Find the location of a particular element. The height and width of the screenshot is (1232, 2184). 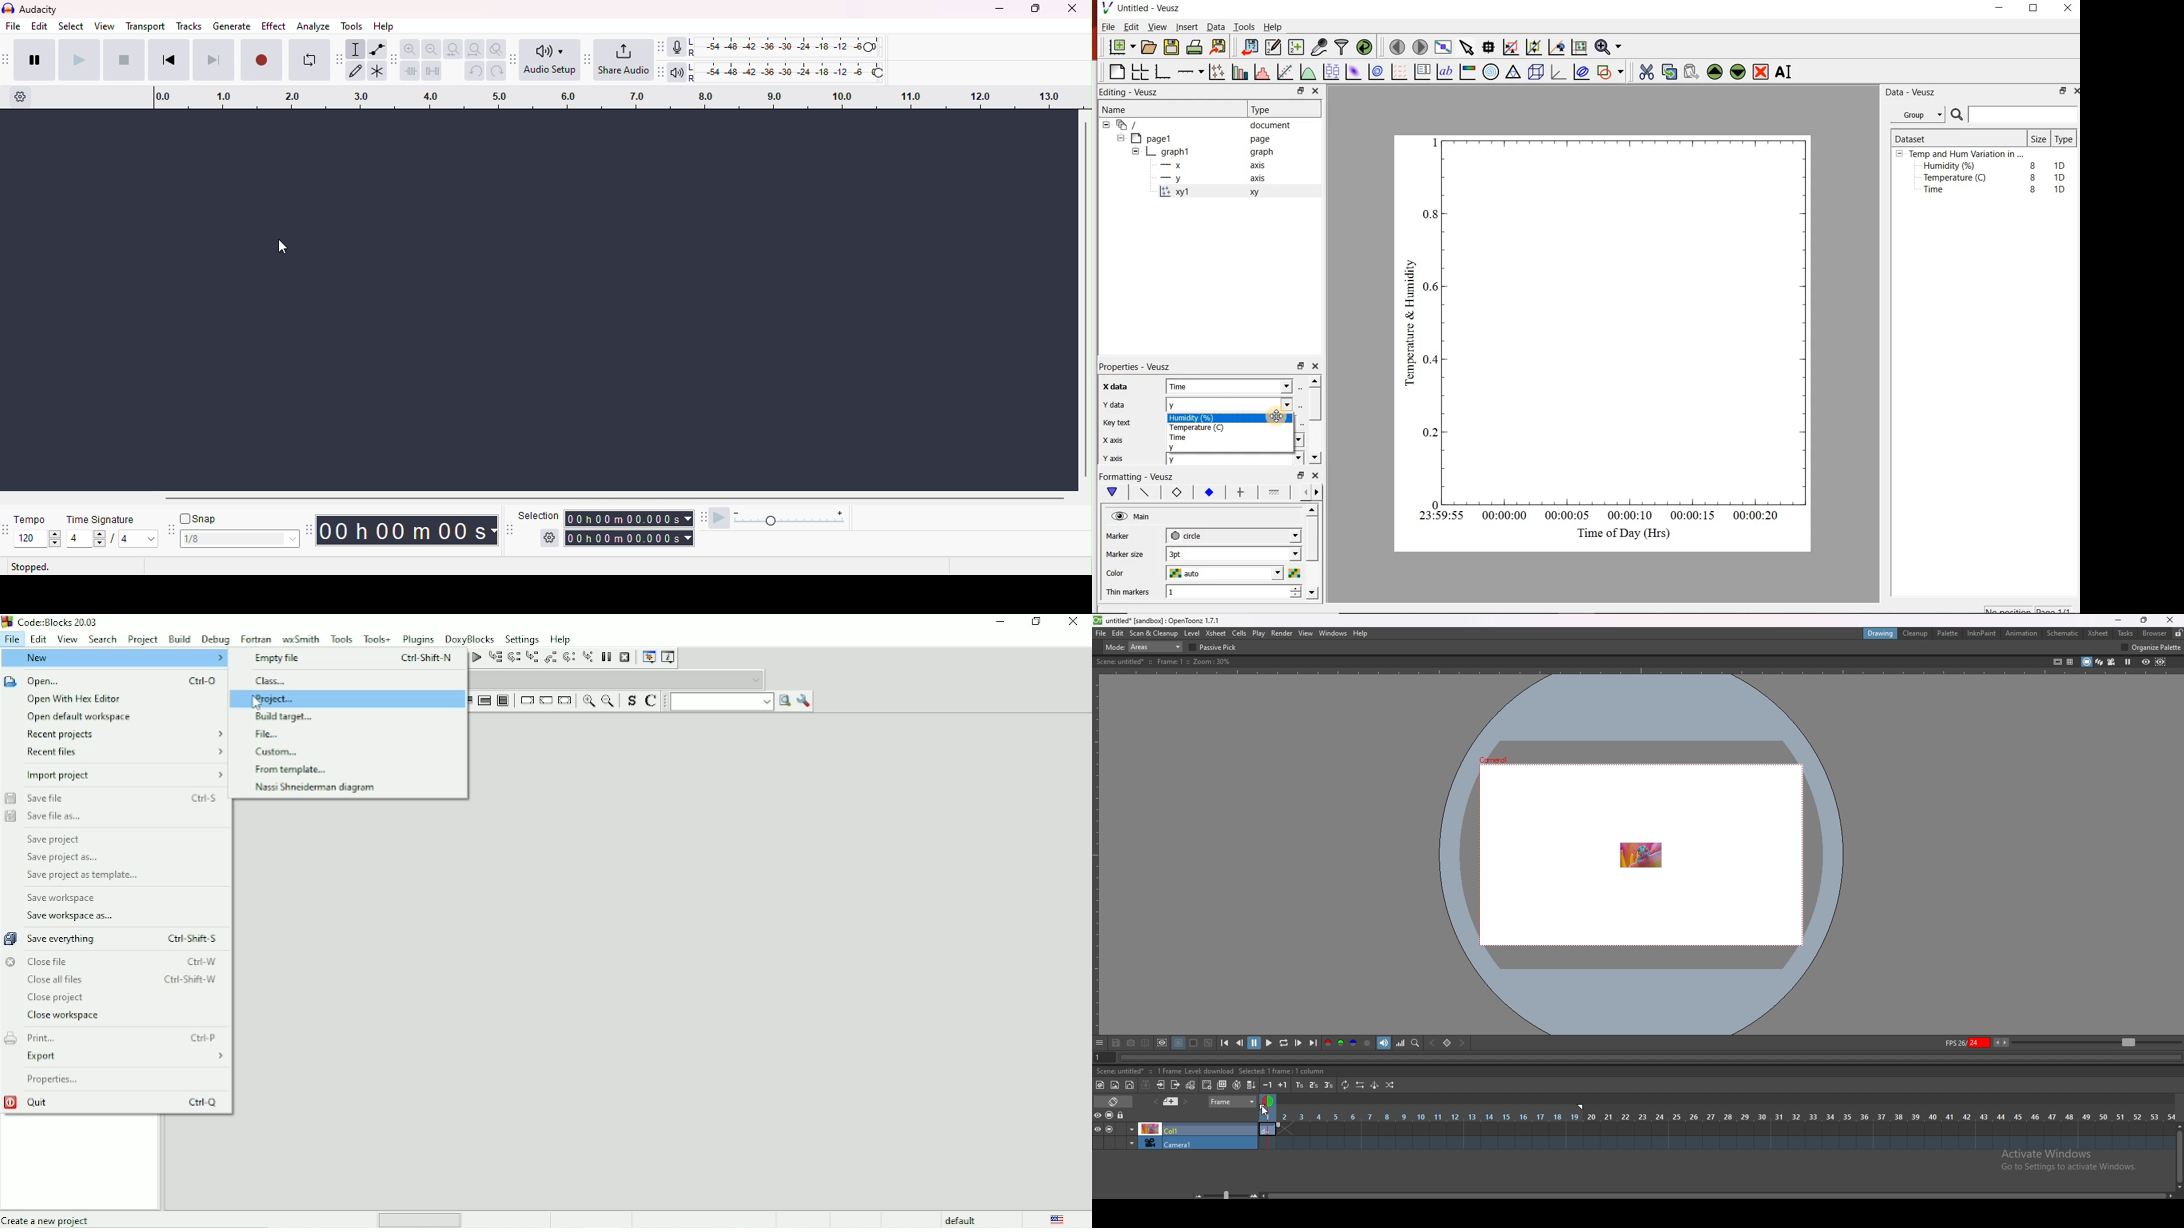

playback level is located at coordinates (787, 71).